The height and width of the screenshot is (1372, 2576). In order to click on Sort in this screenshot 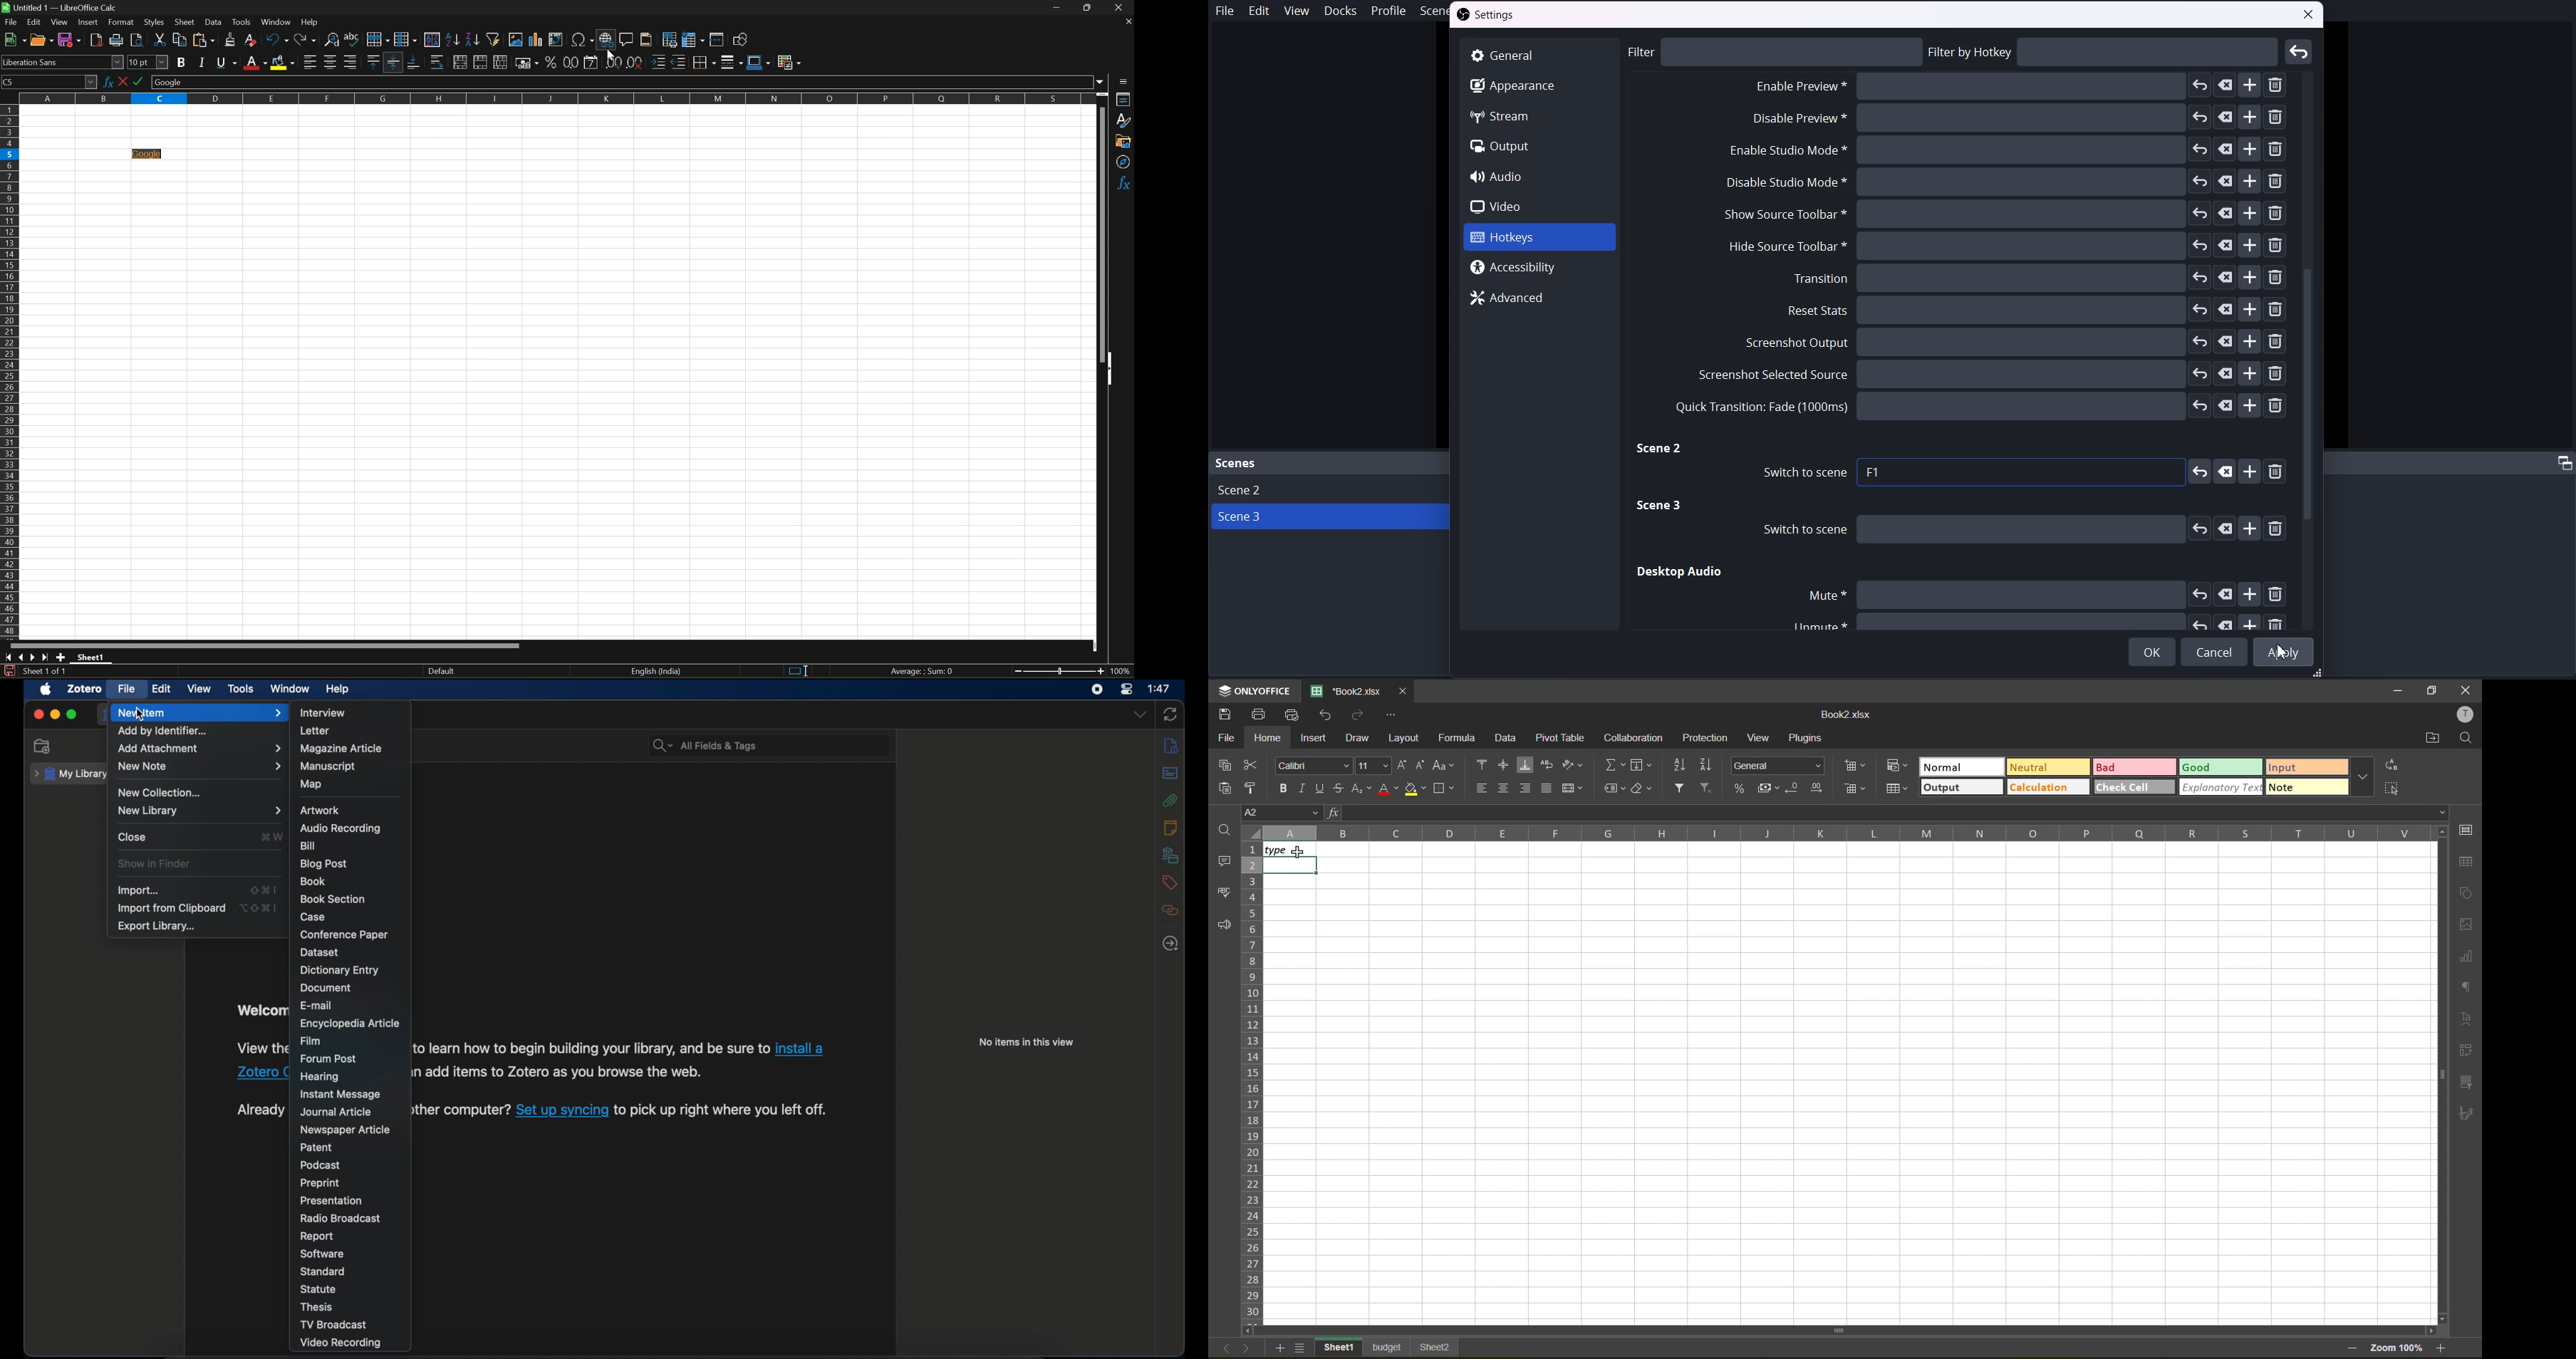, I will do `click(432, 39)`.